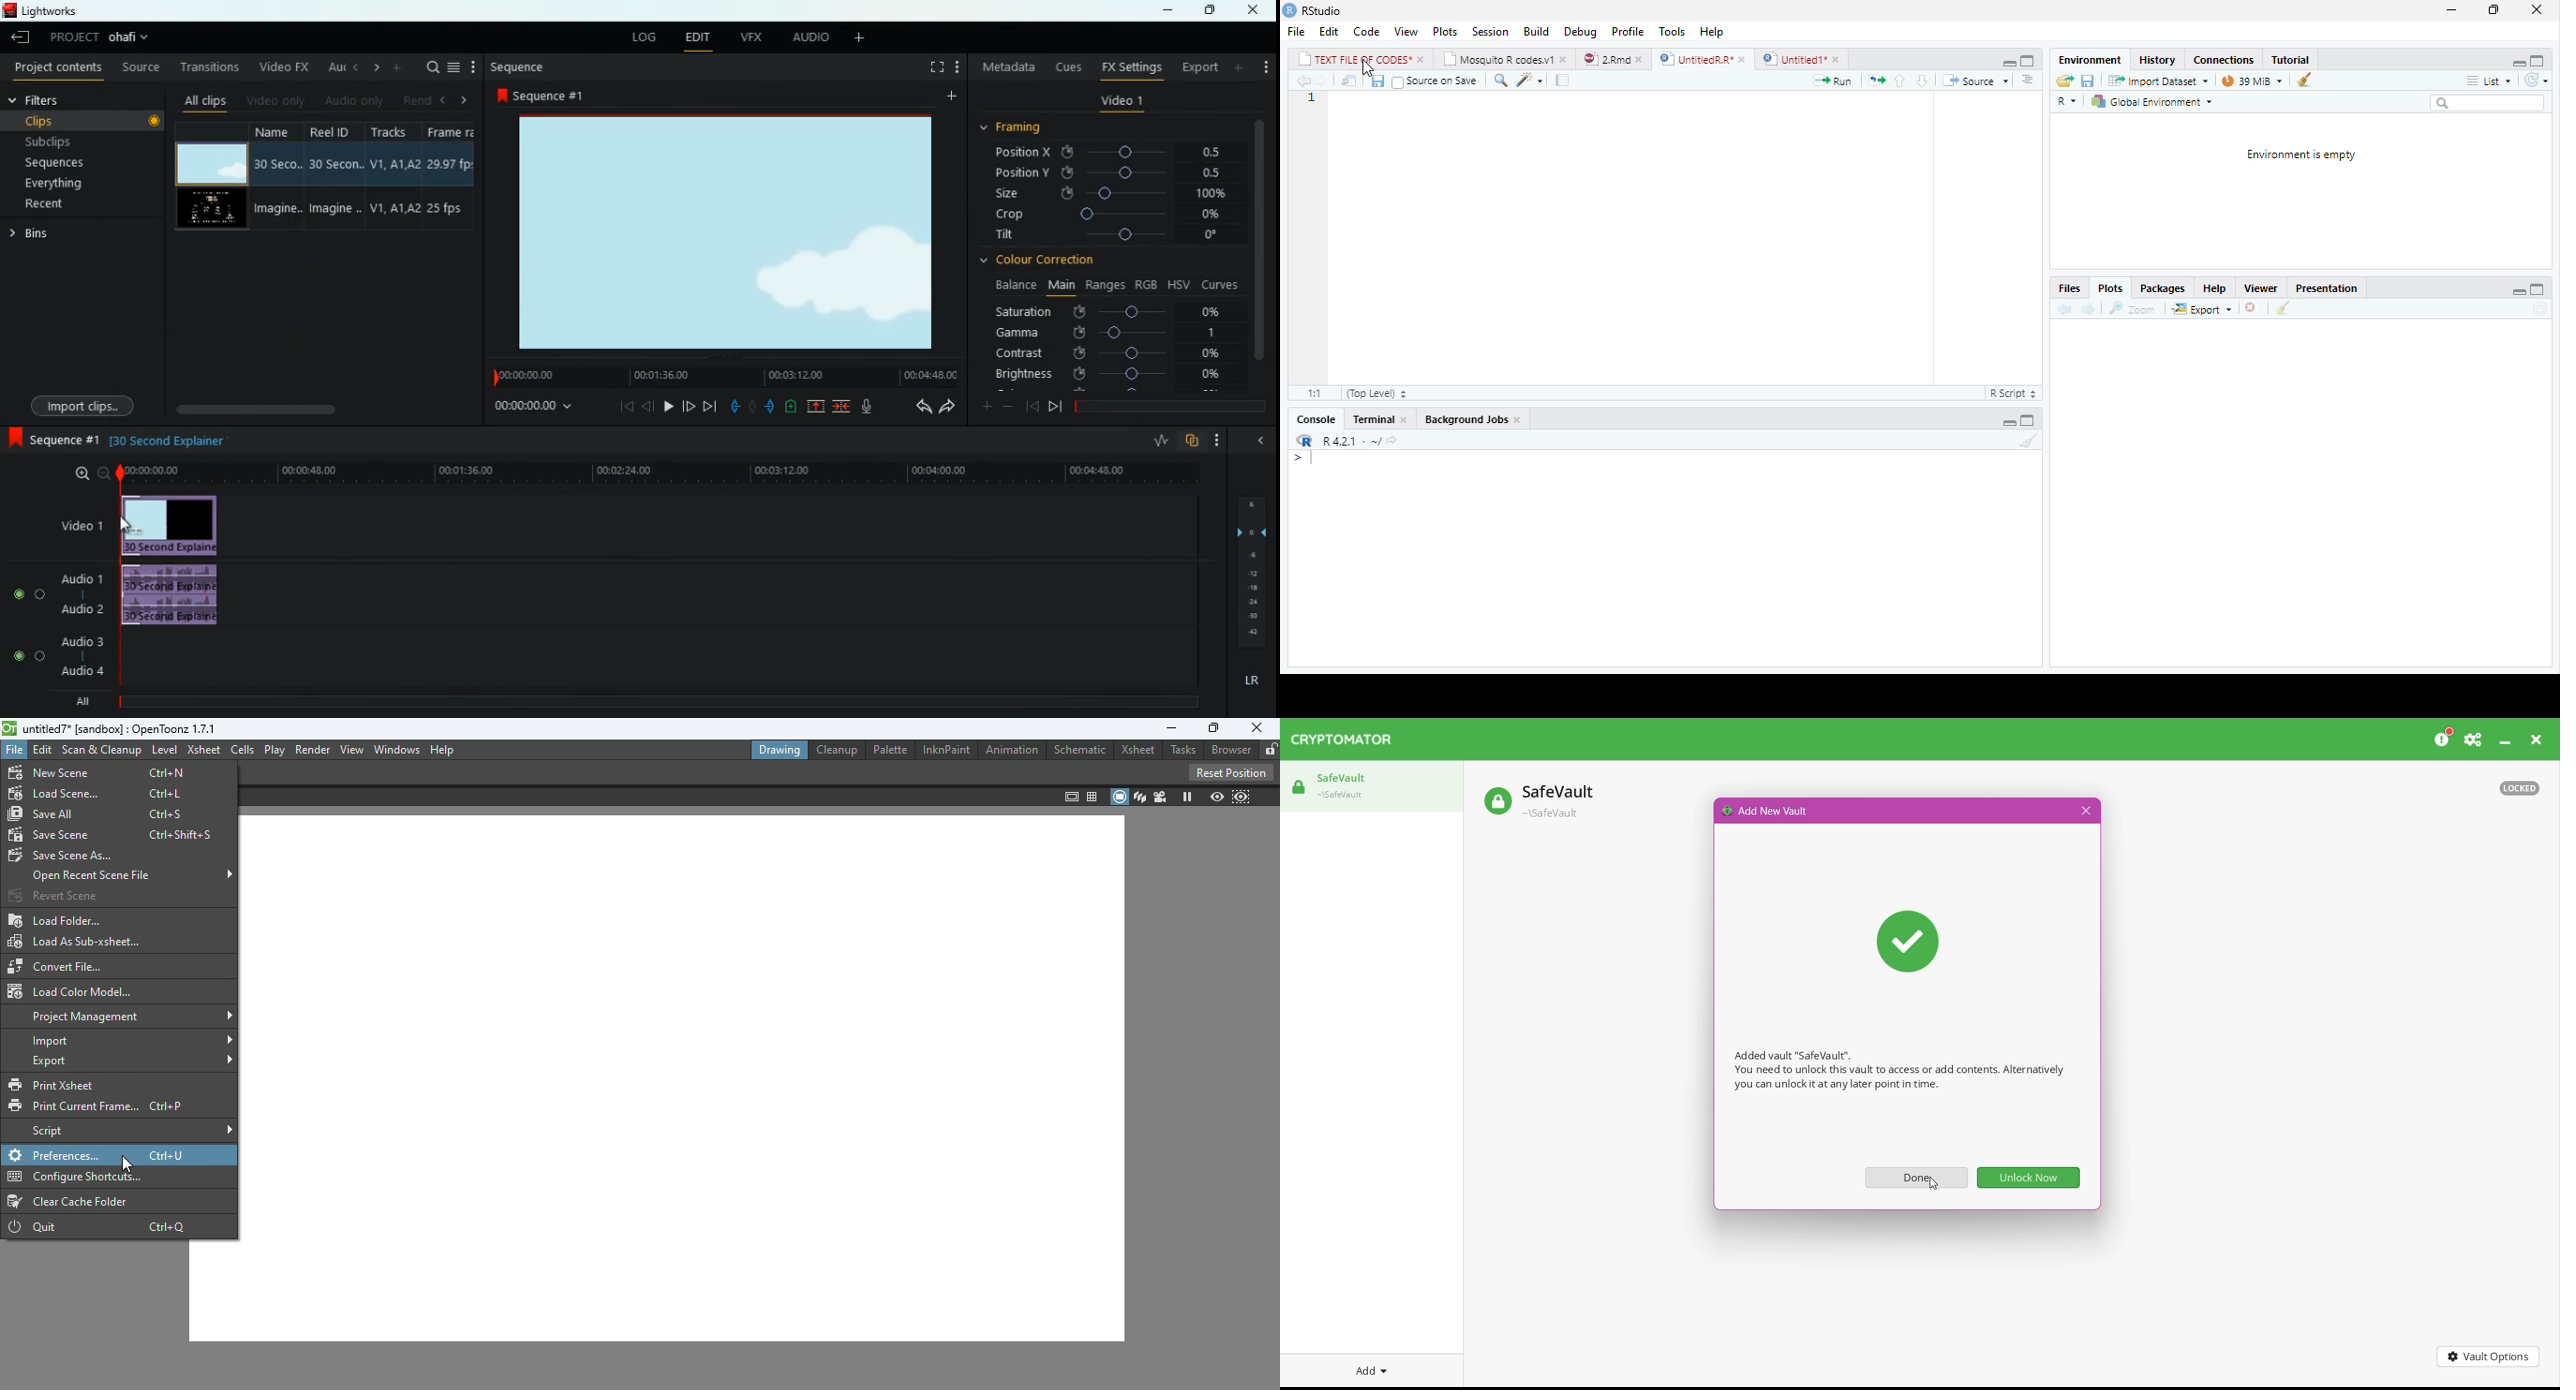  Describe the element at coordinates (1898, 81) in the screenshot. I see `Up` at that location.